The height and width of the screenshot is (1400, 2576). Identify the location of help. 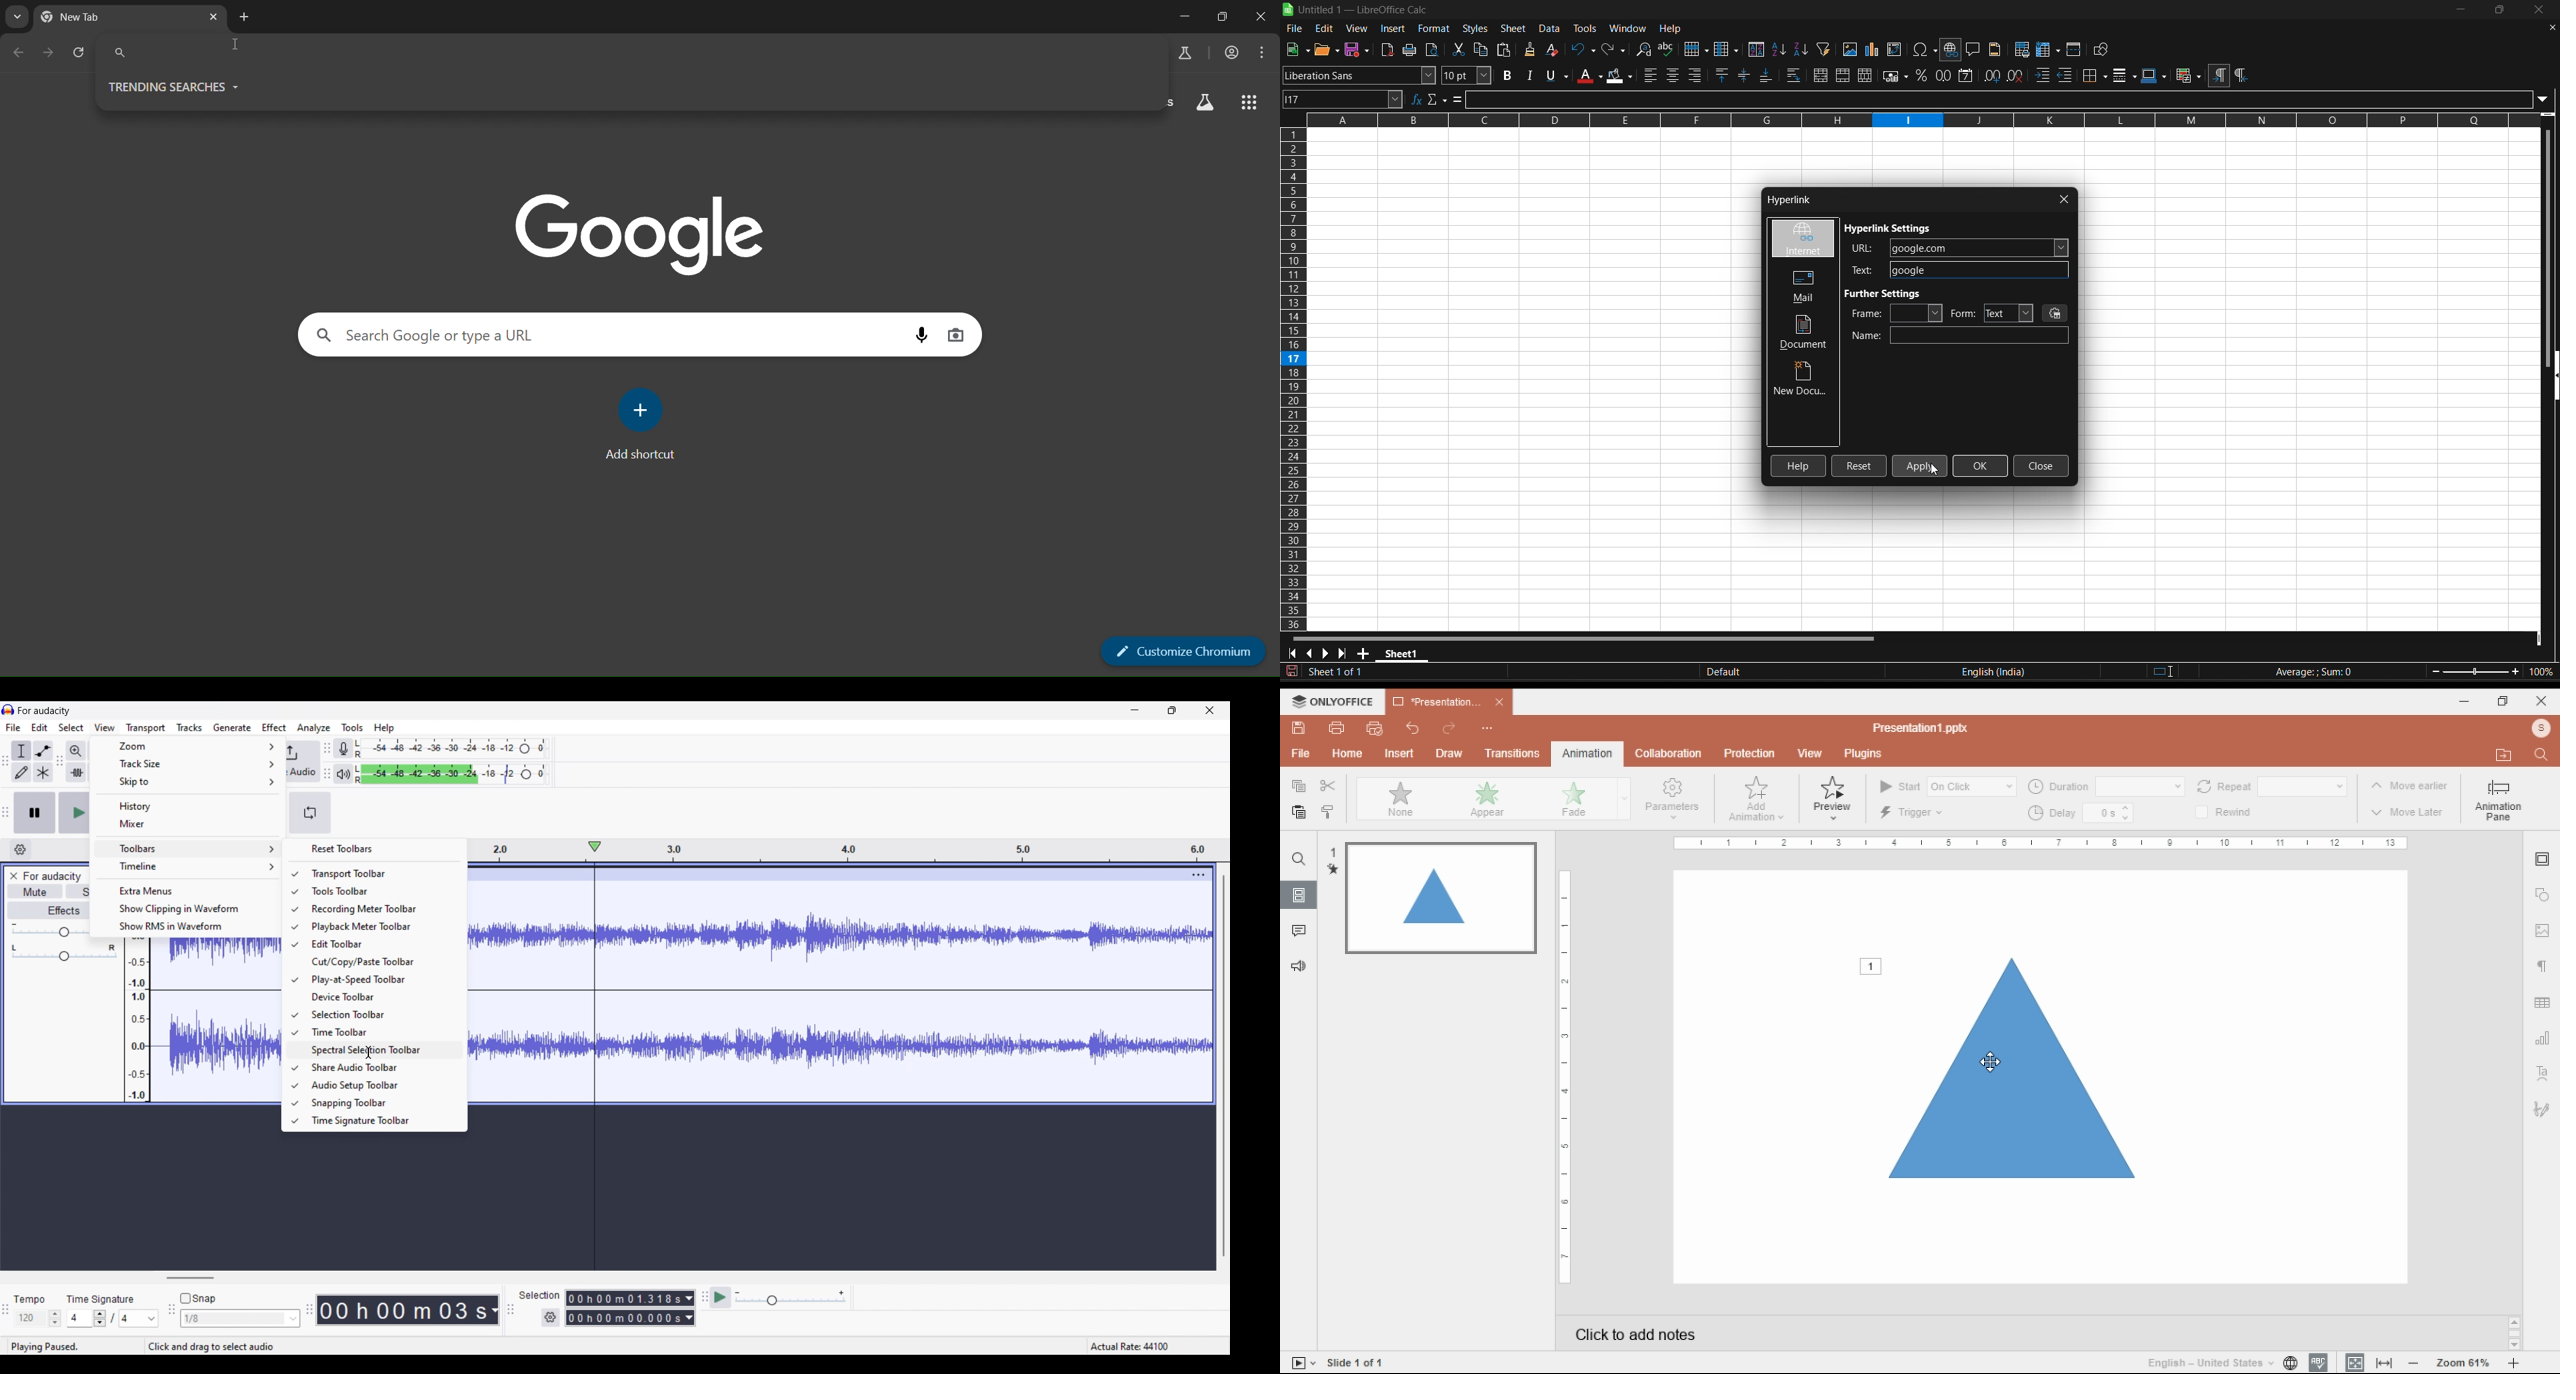
(1670, 27).